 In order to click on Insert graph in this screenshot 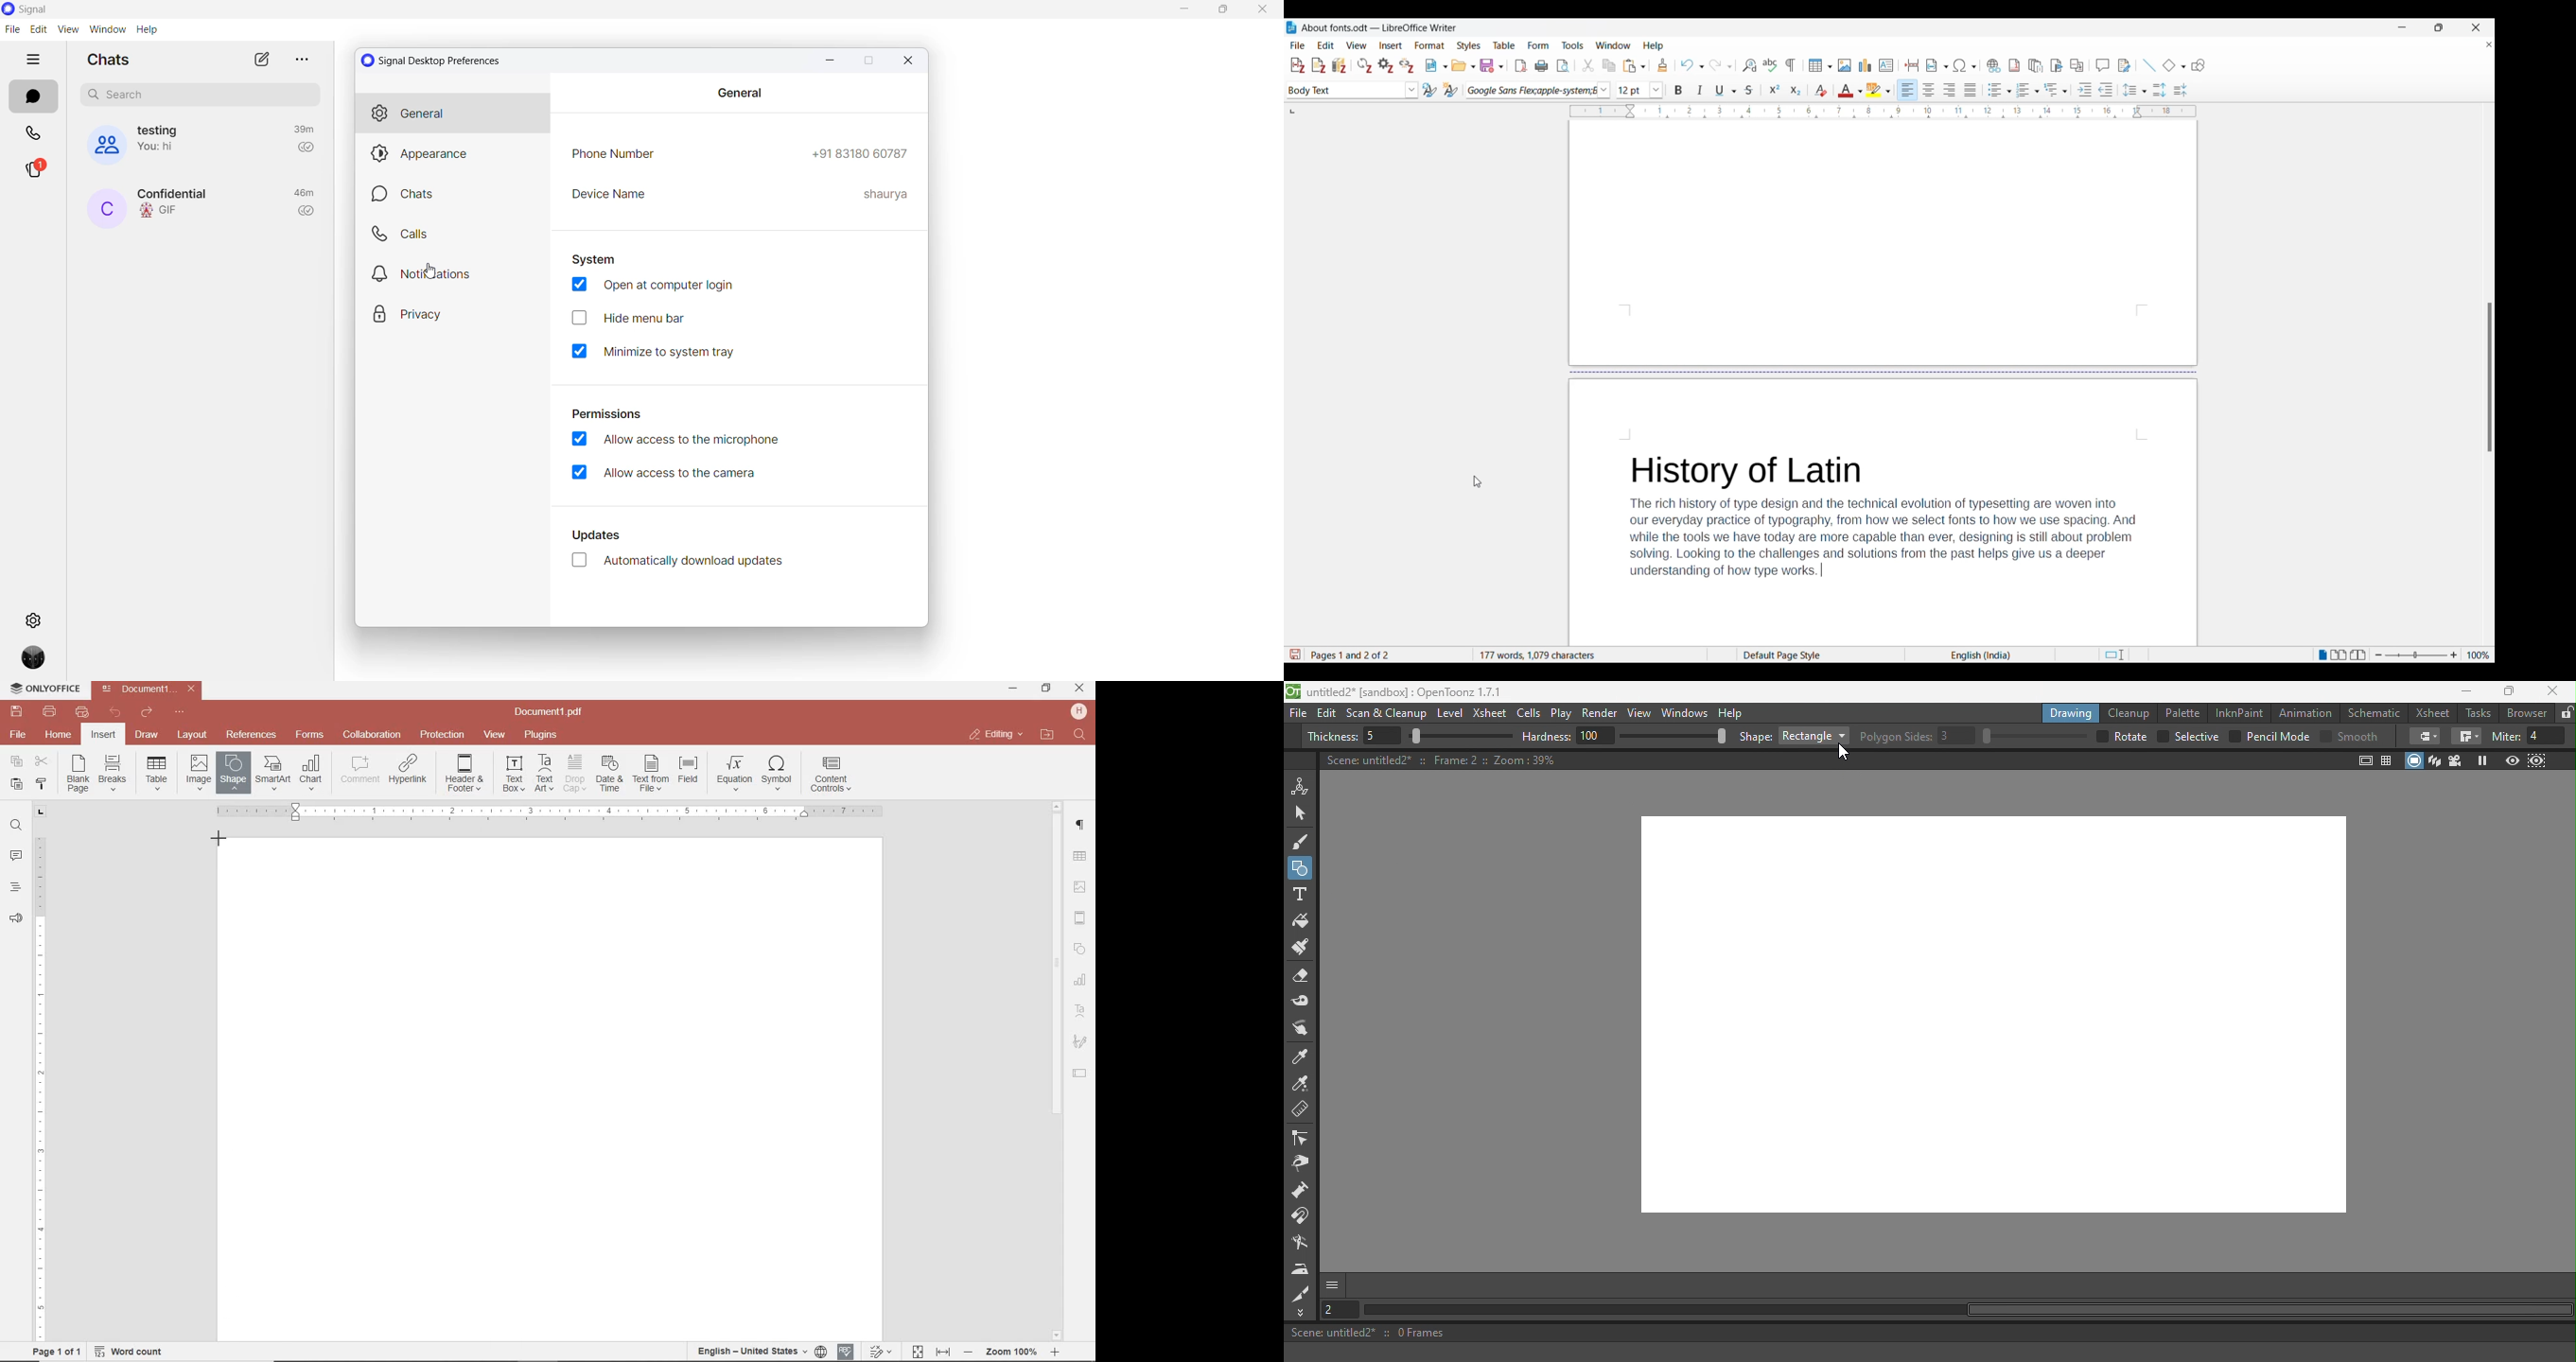, I will do `click(1866, 65)`.